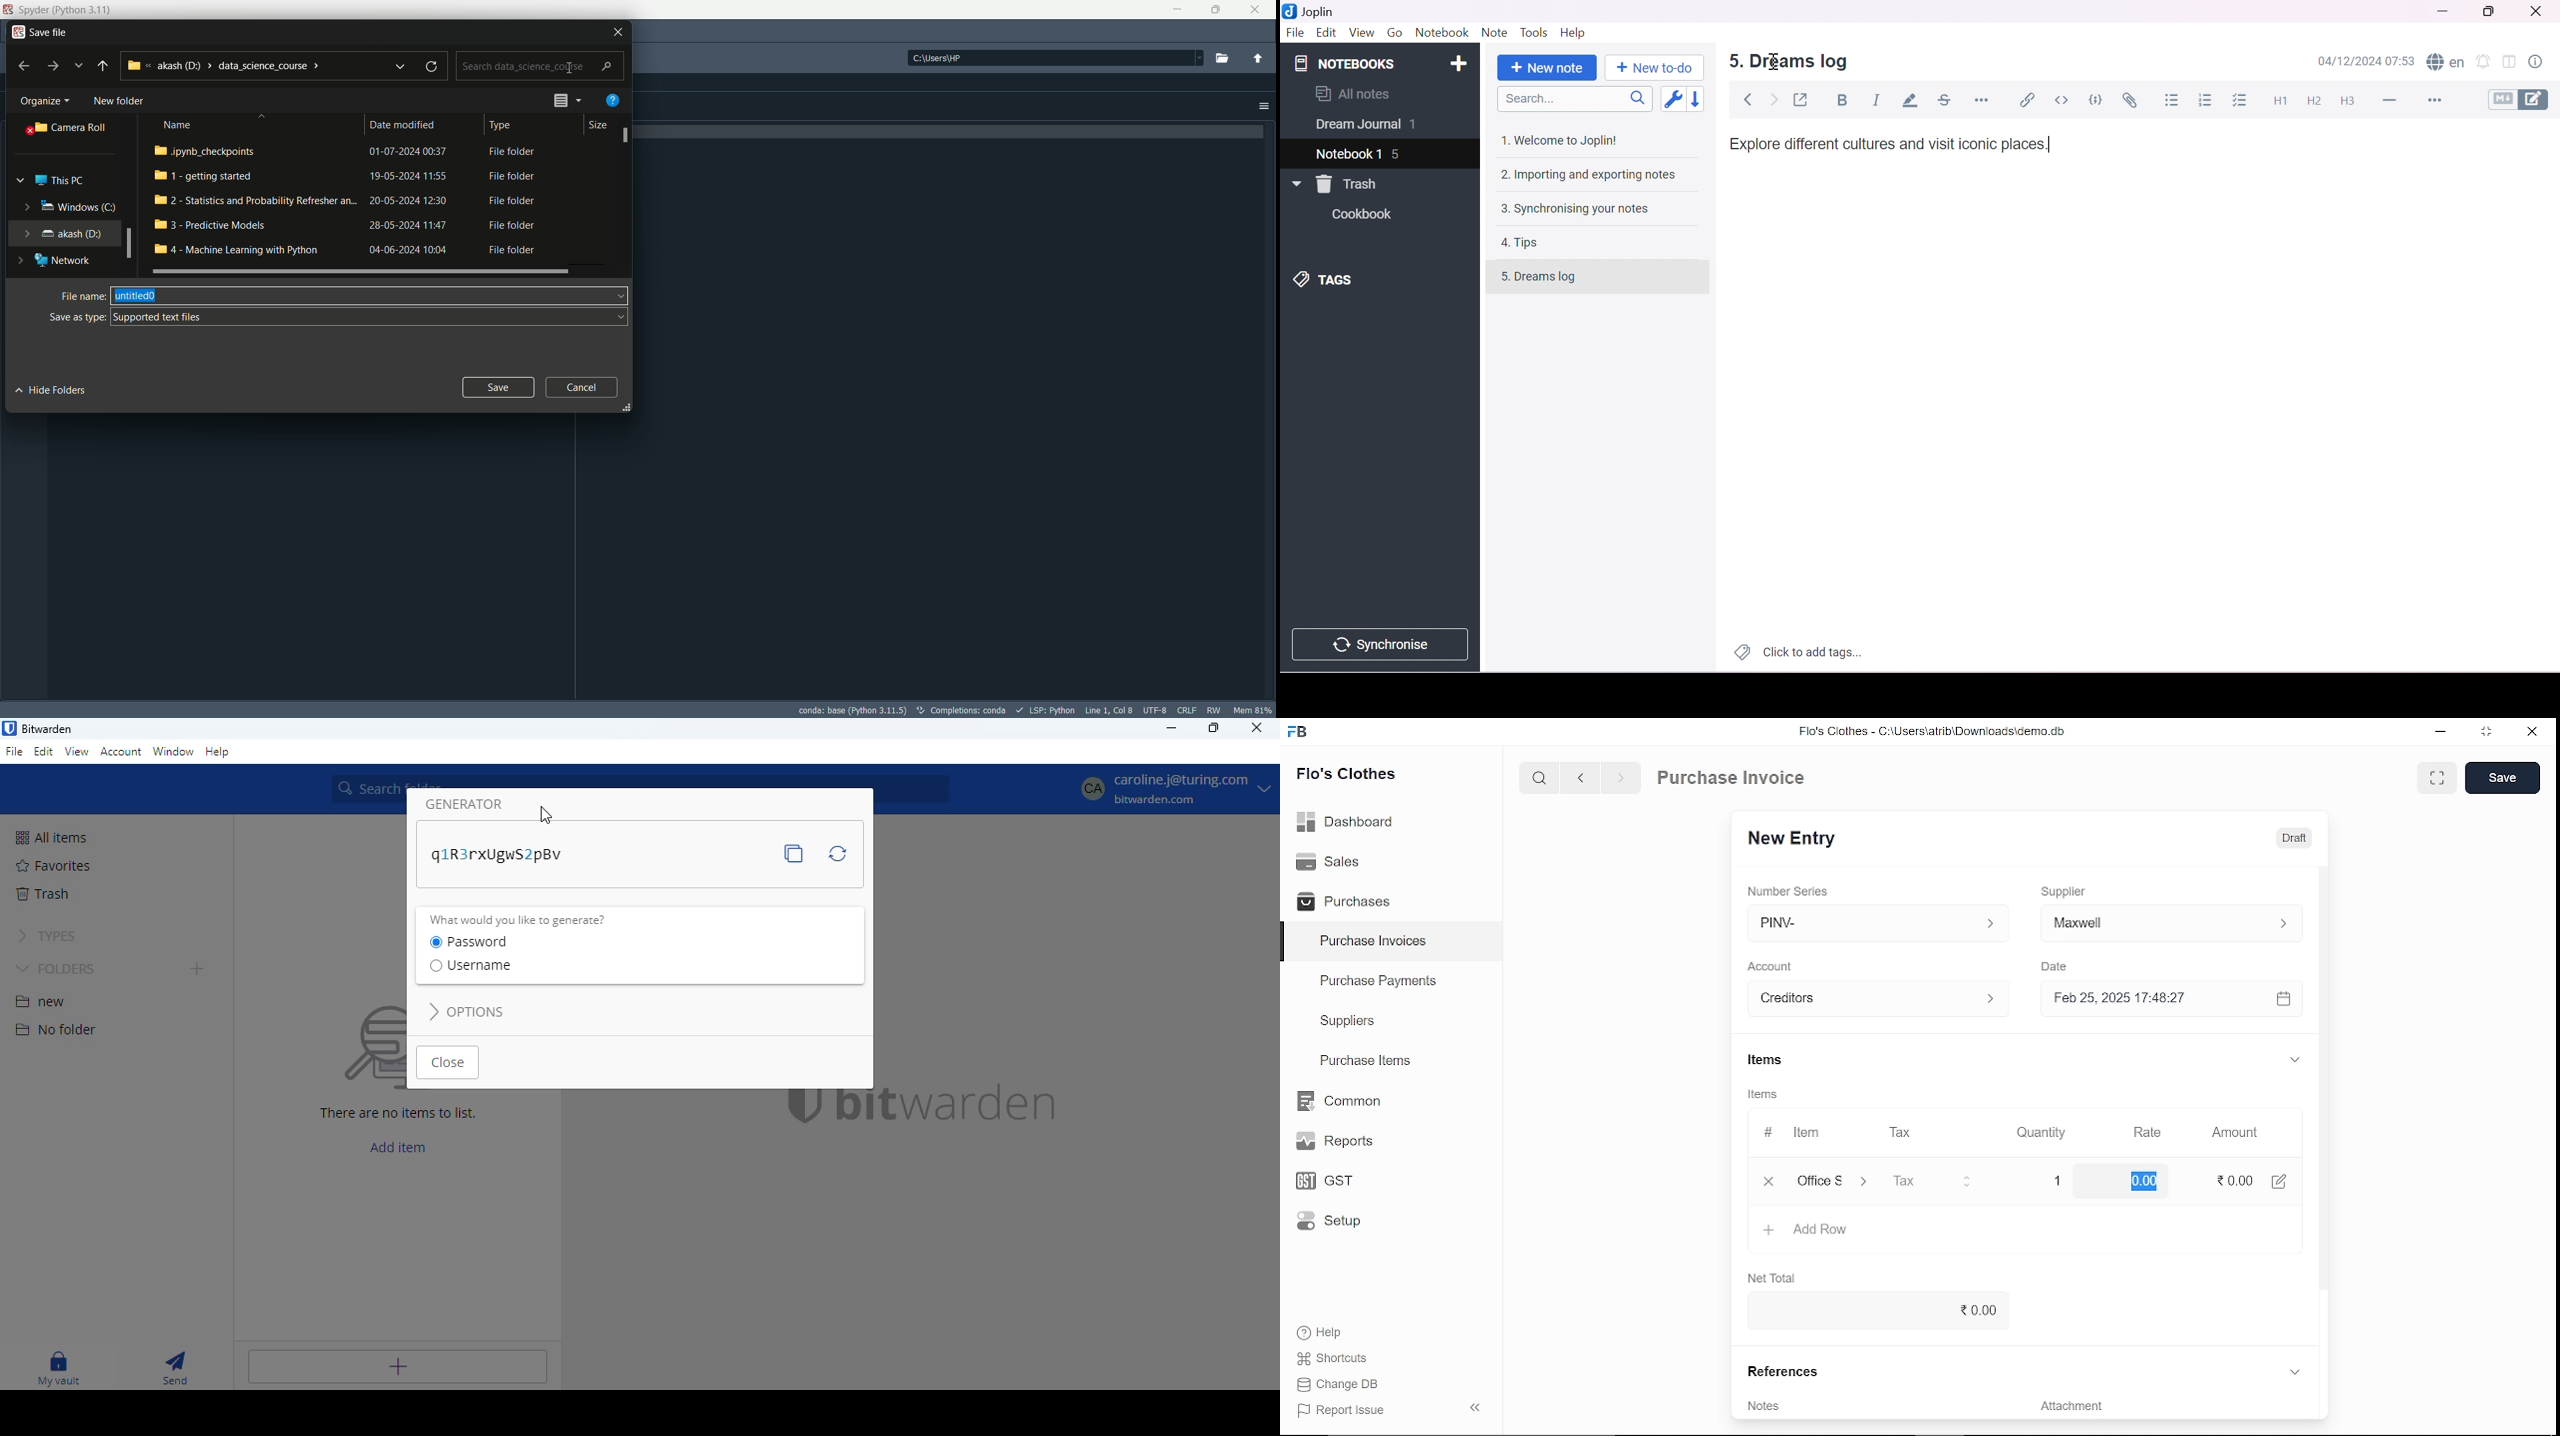 The image size is (2576, 1456). What do you see at coordinates (1703, 99) in the screenshot?
I see `Reverse sort order` at bounding box center [1703, 99].